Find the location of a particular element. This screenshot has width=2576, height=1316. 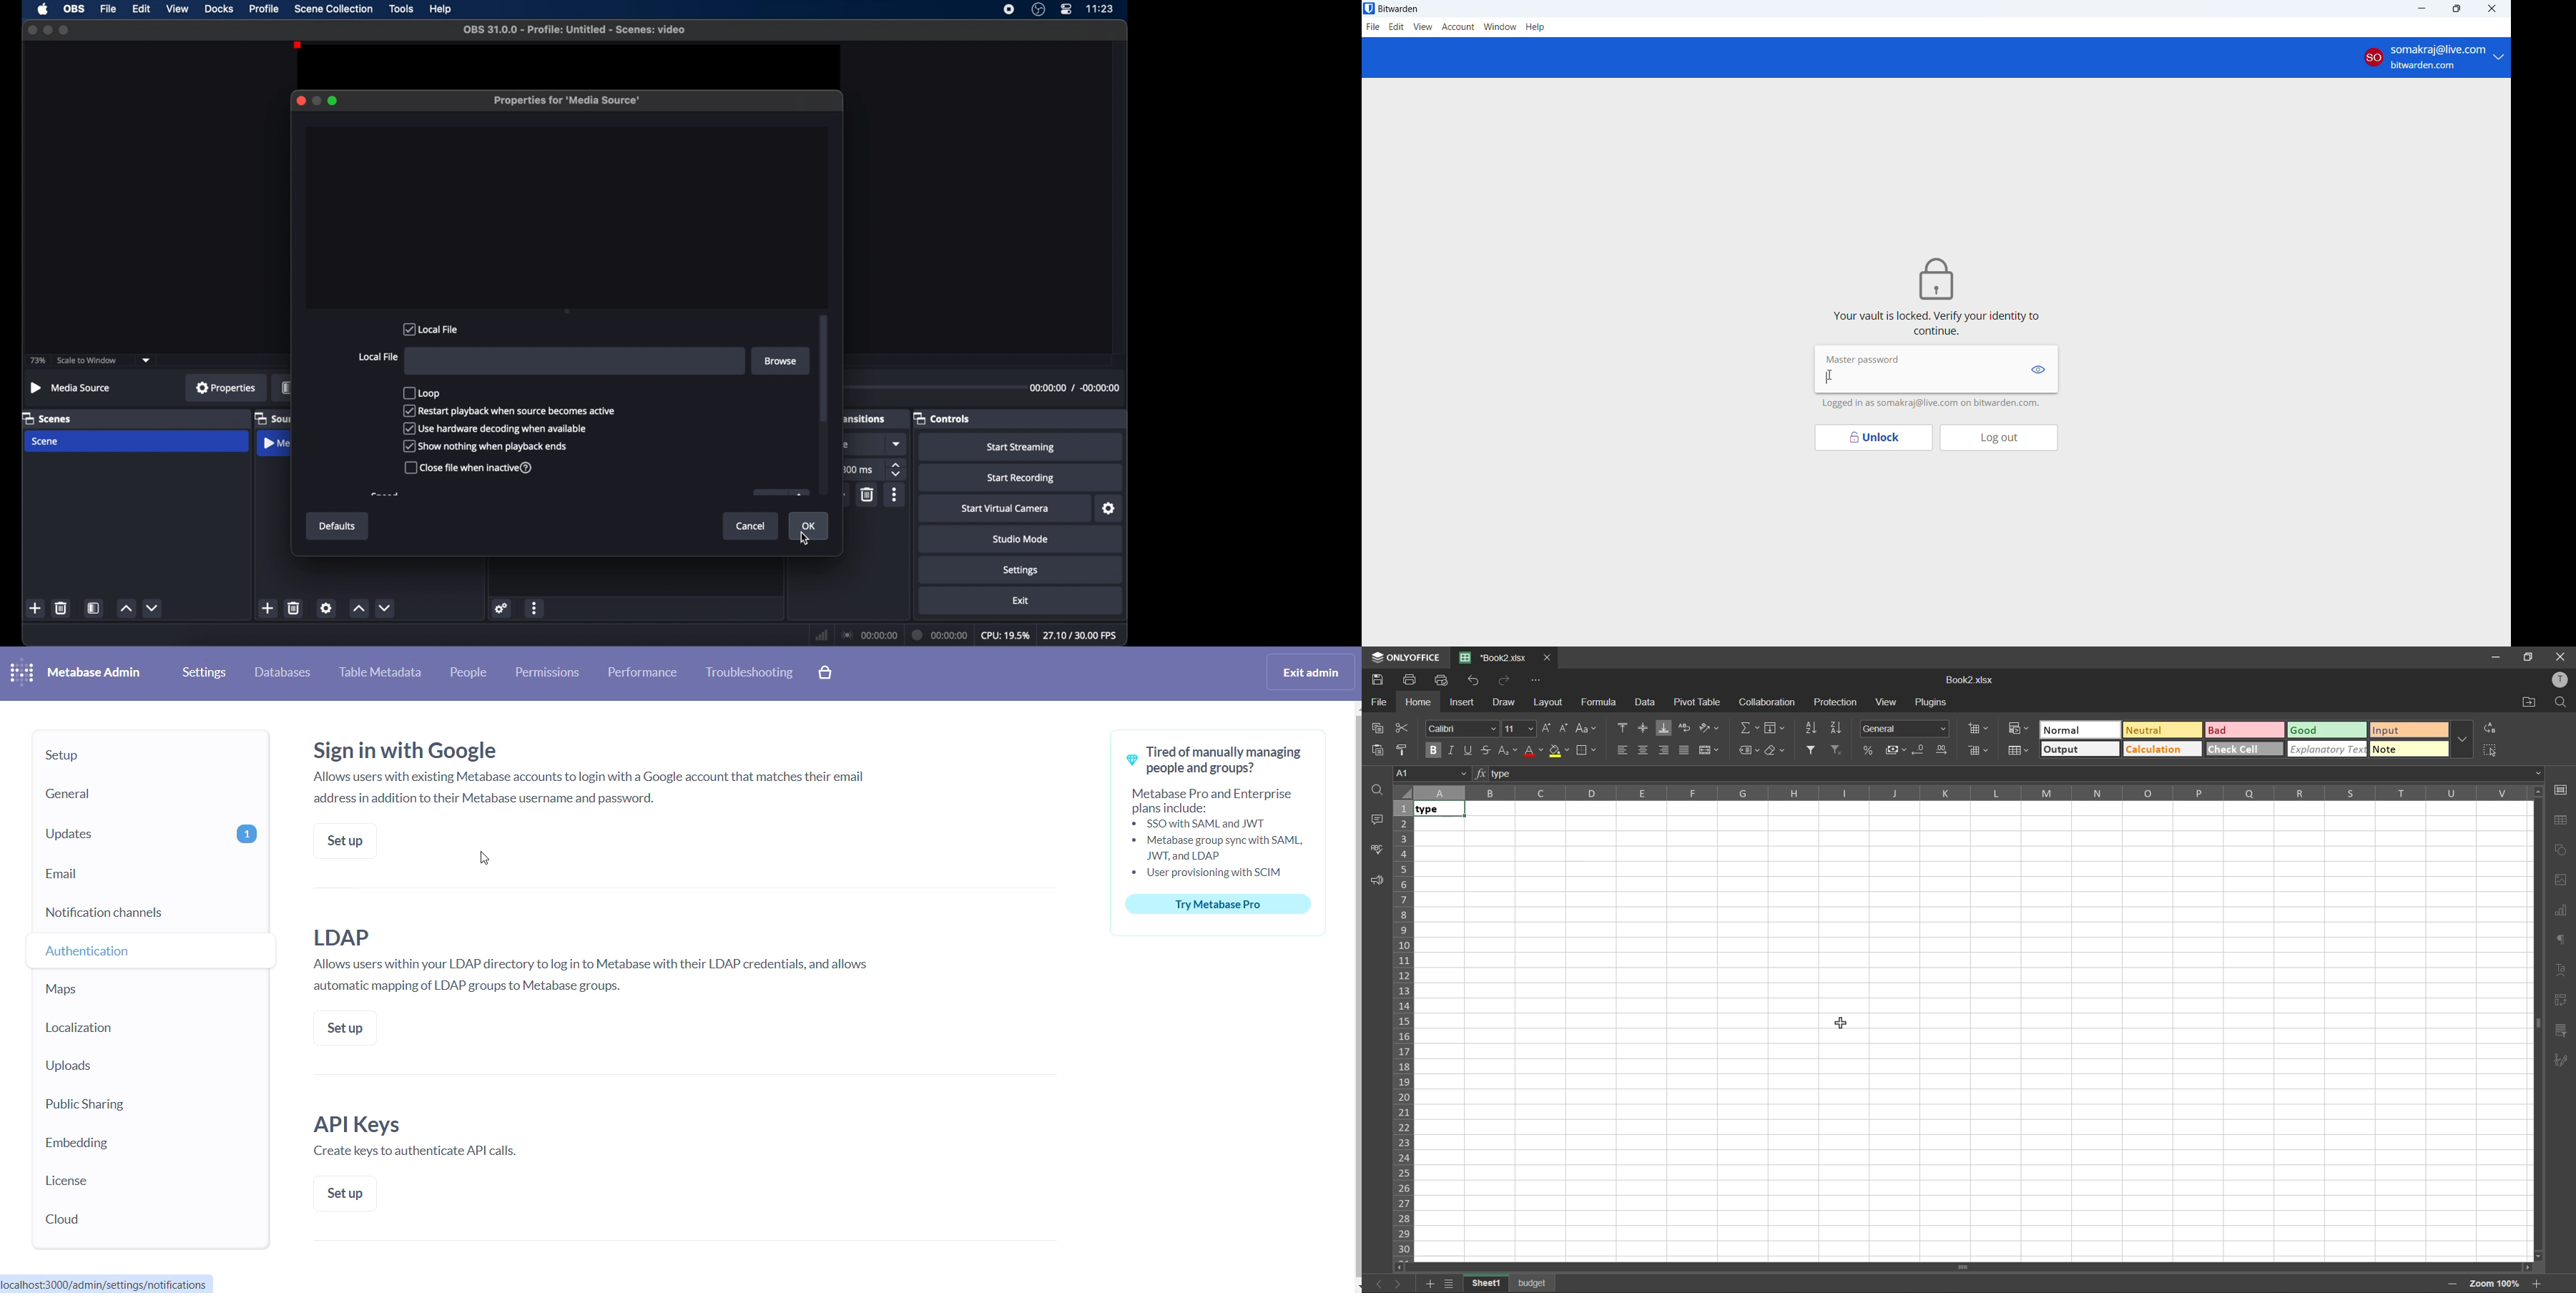

cancel is located at coordinates (750, 526).